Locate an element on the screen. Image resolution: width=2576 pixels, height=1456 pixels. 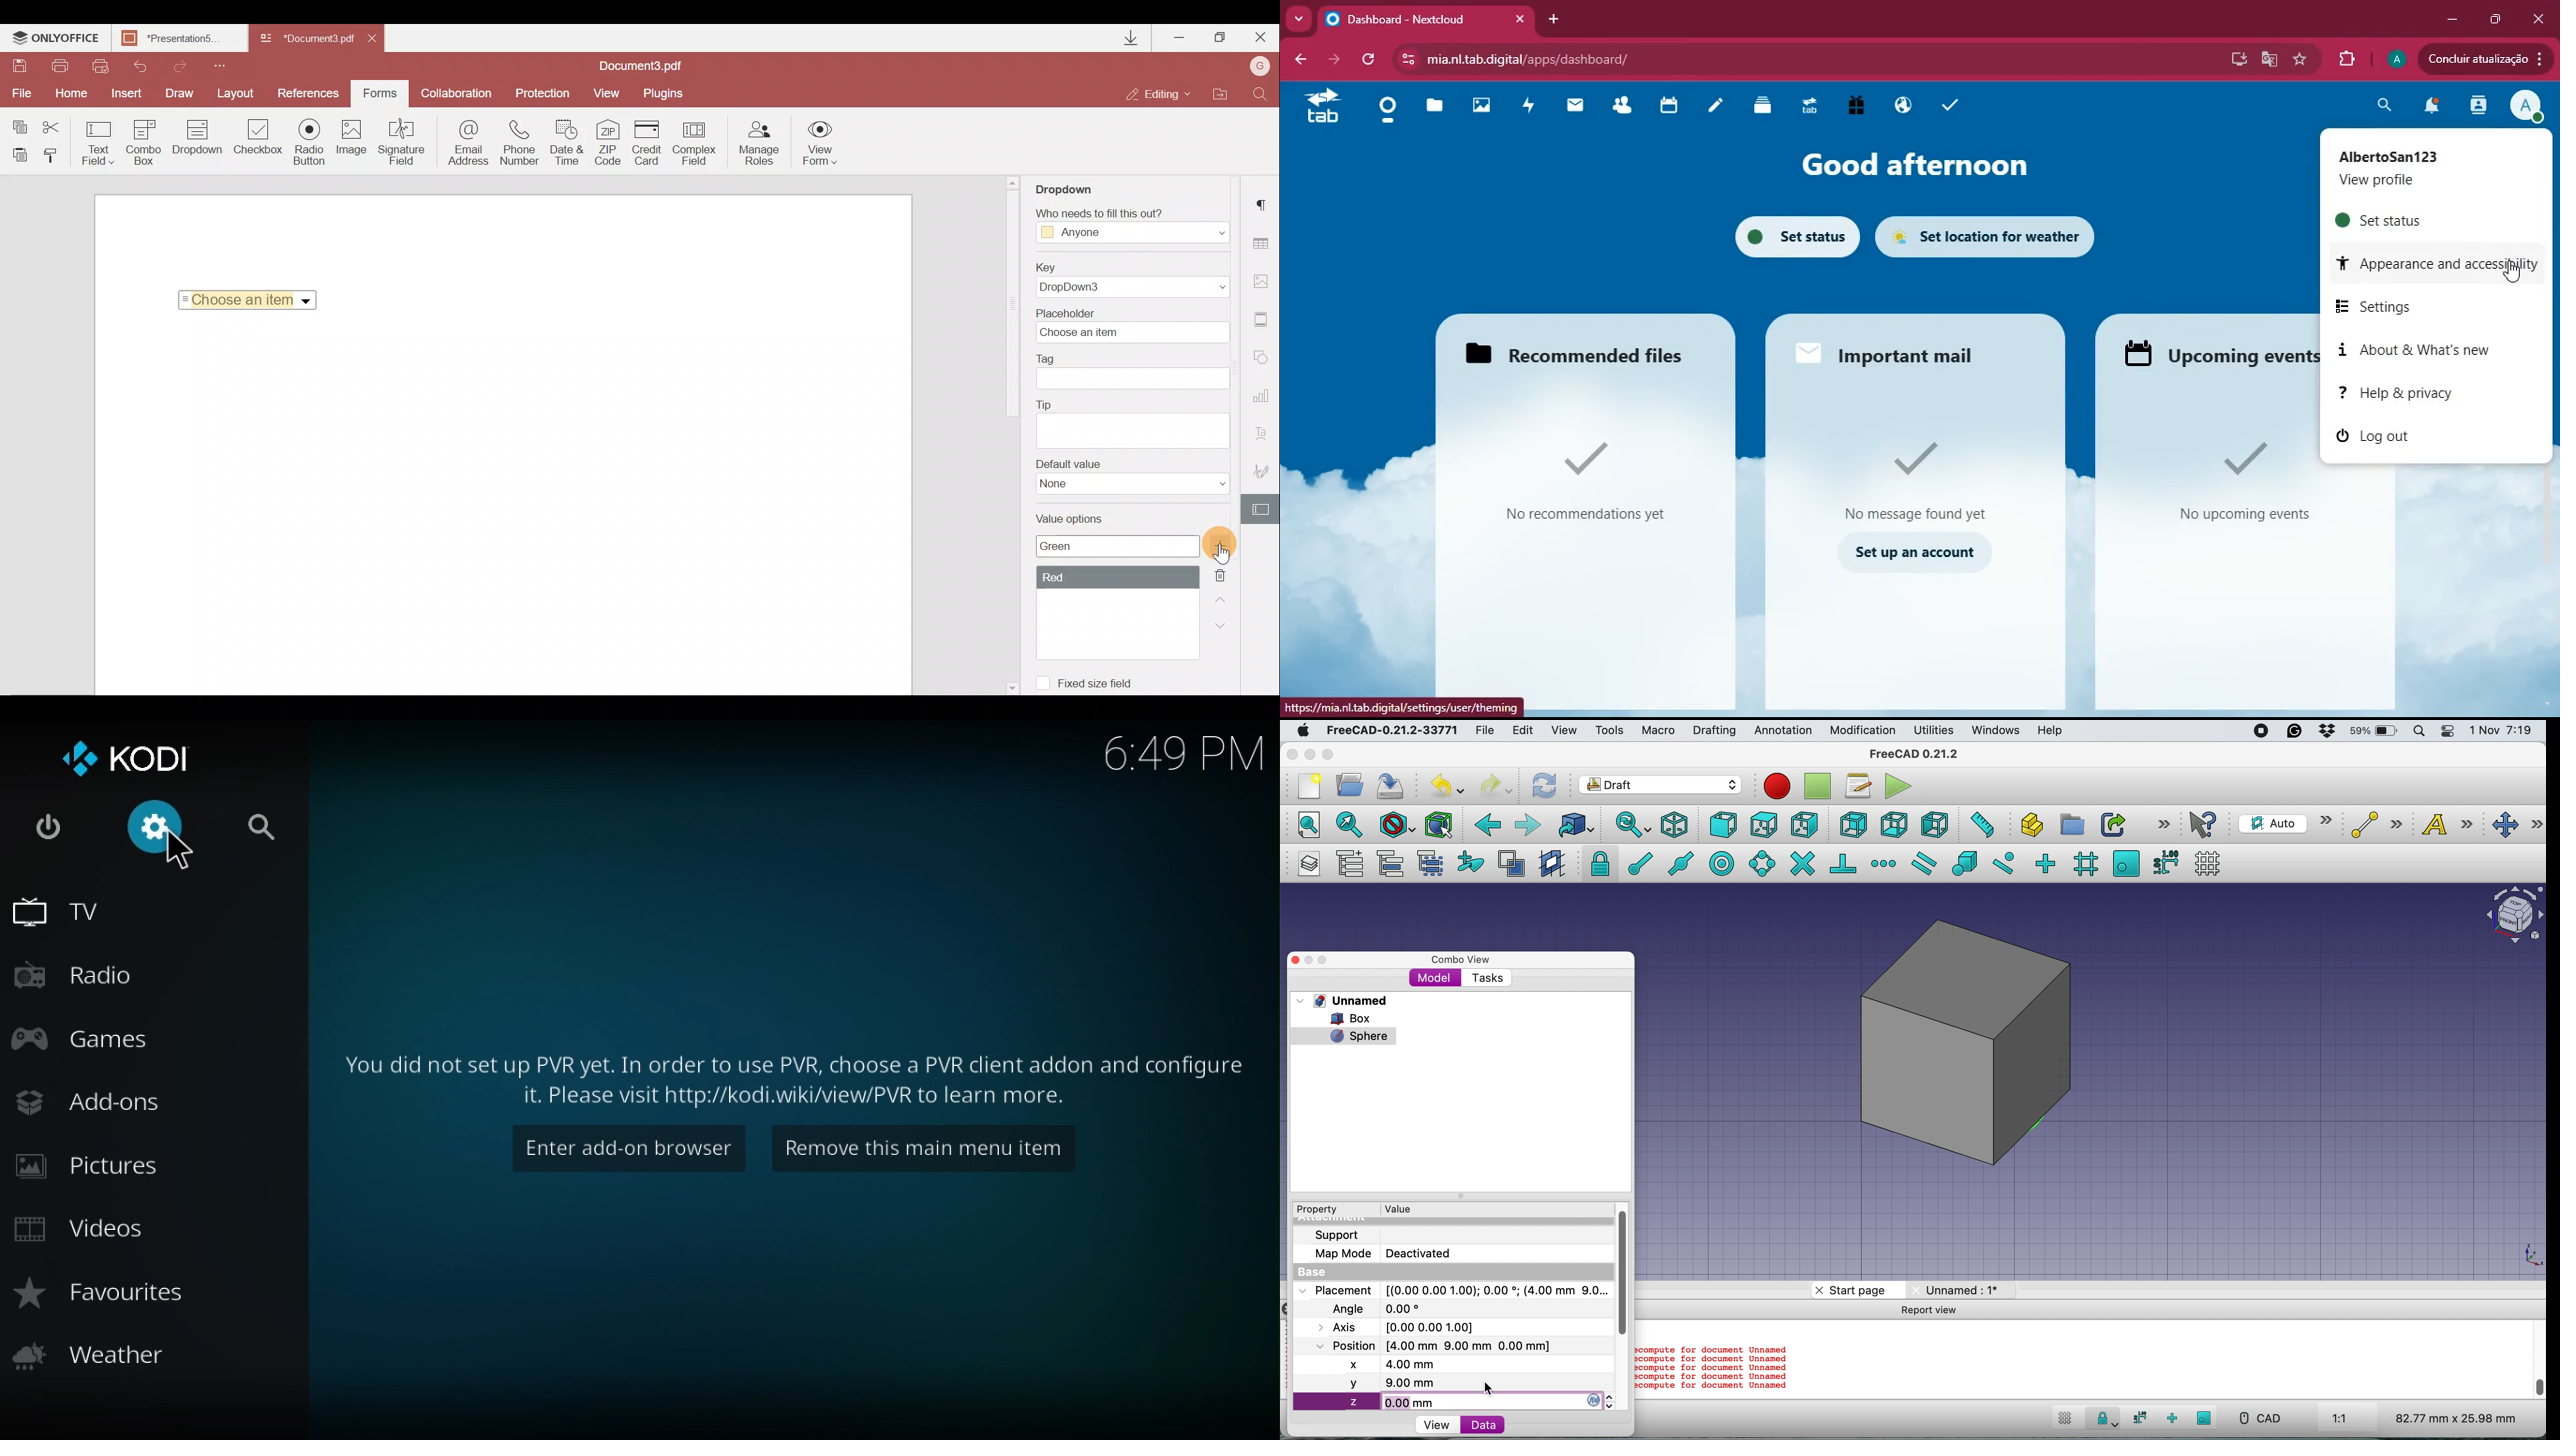
date and time is located at coordinates (2503, 731).